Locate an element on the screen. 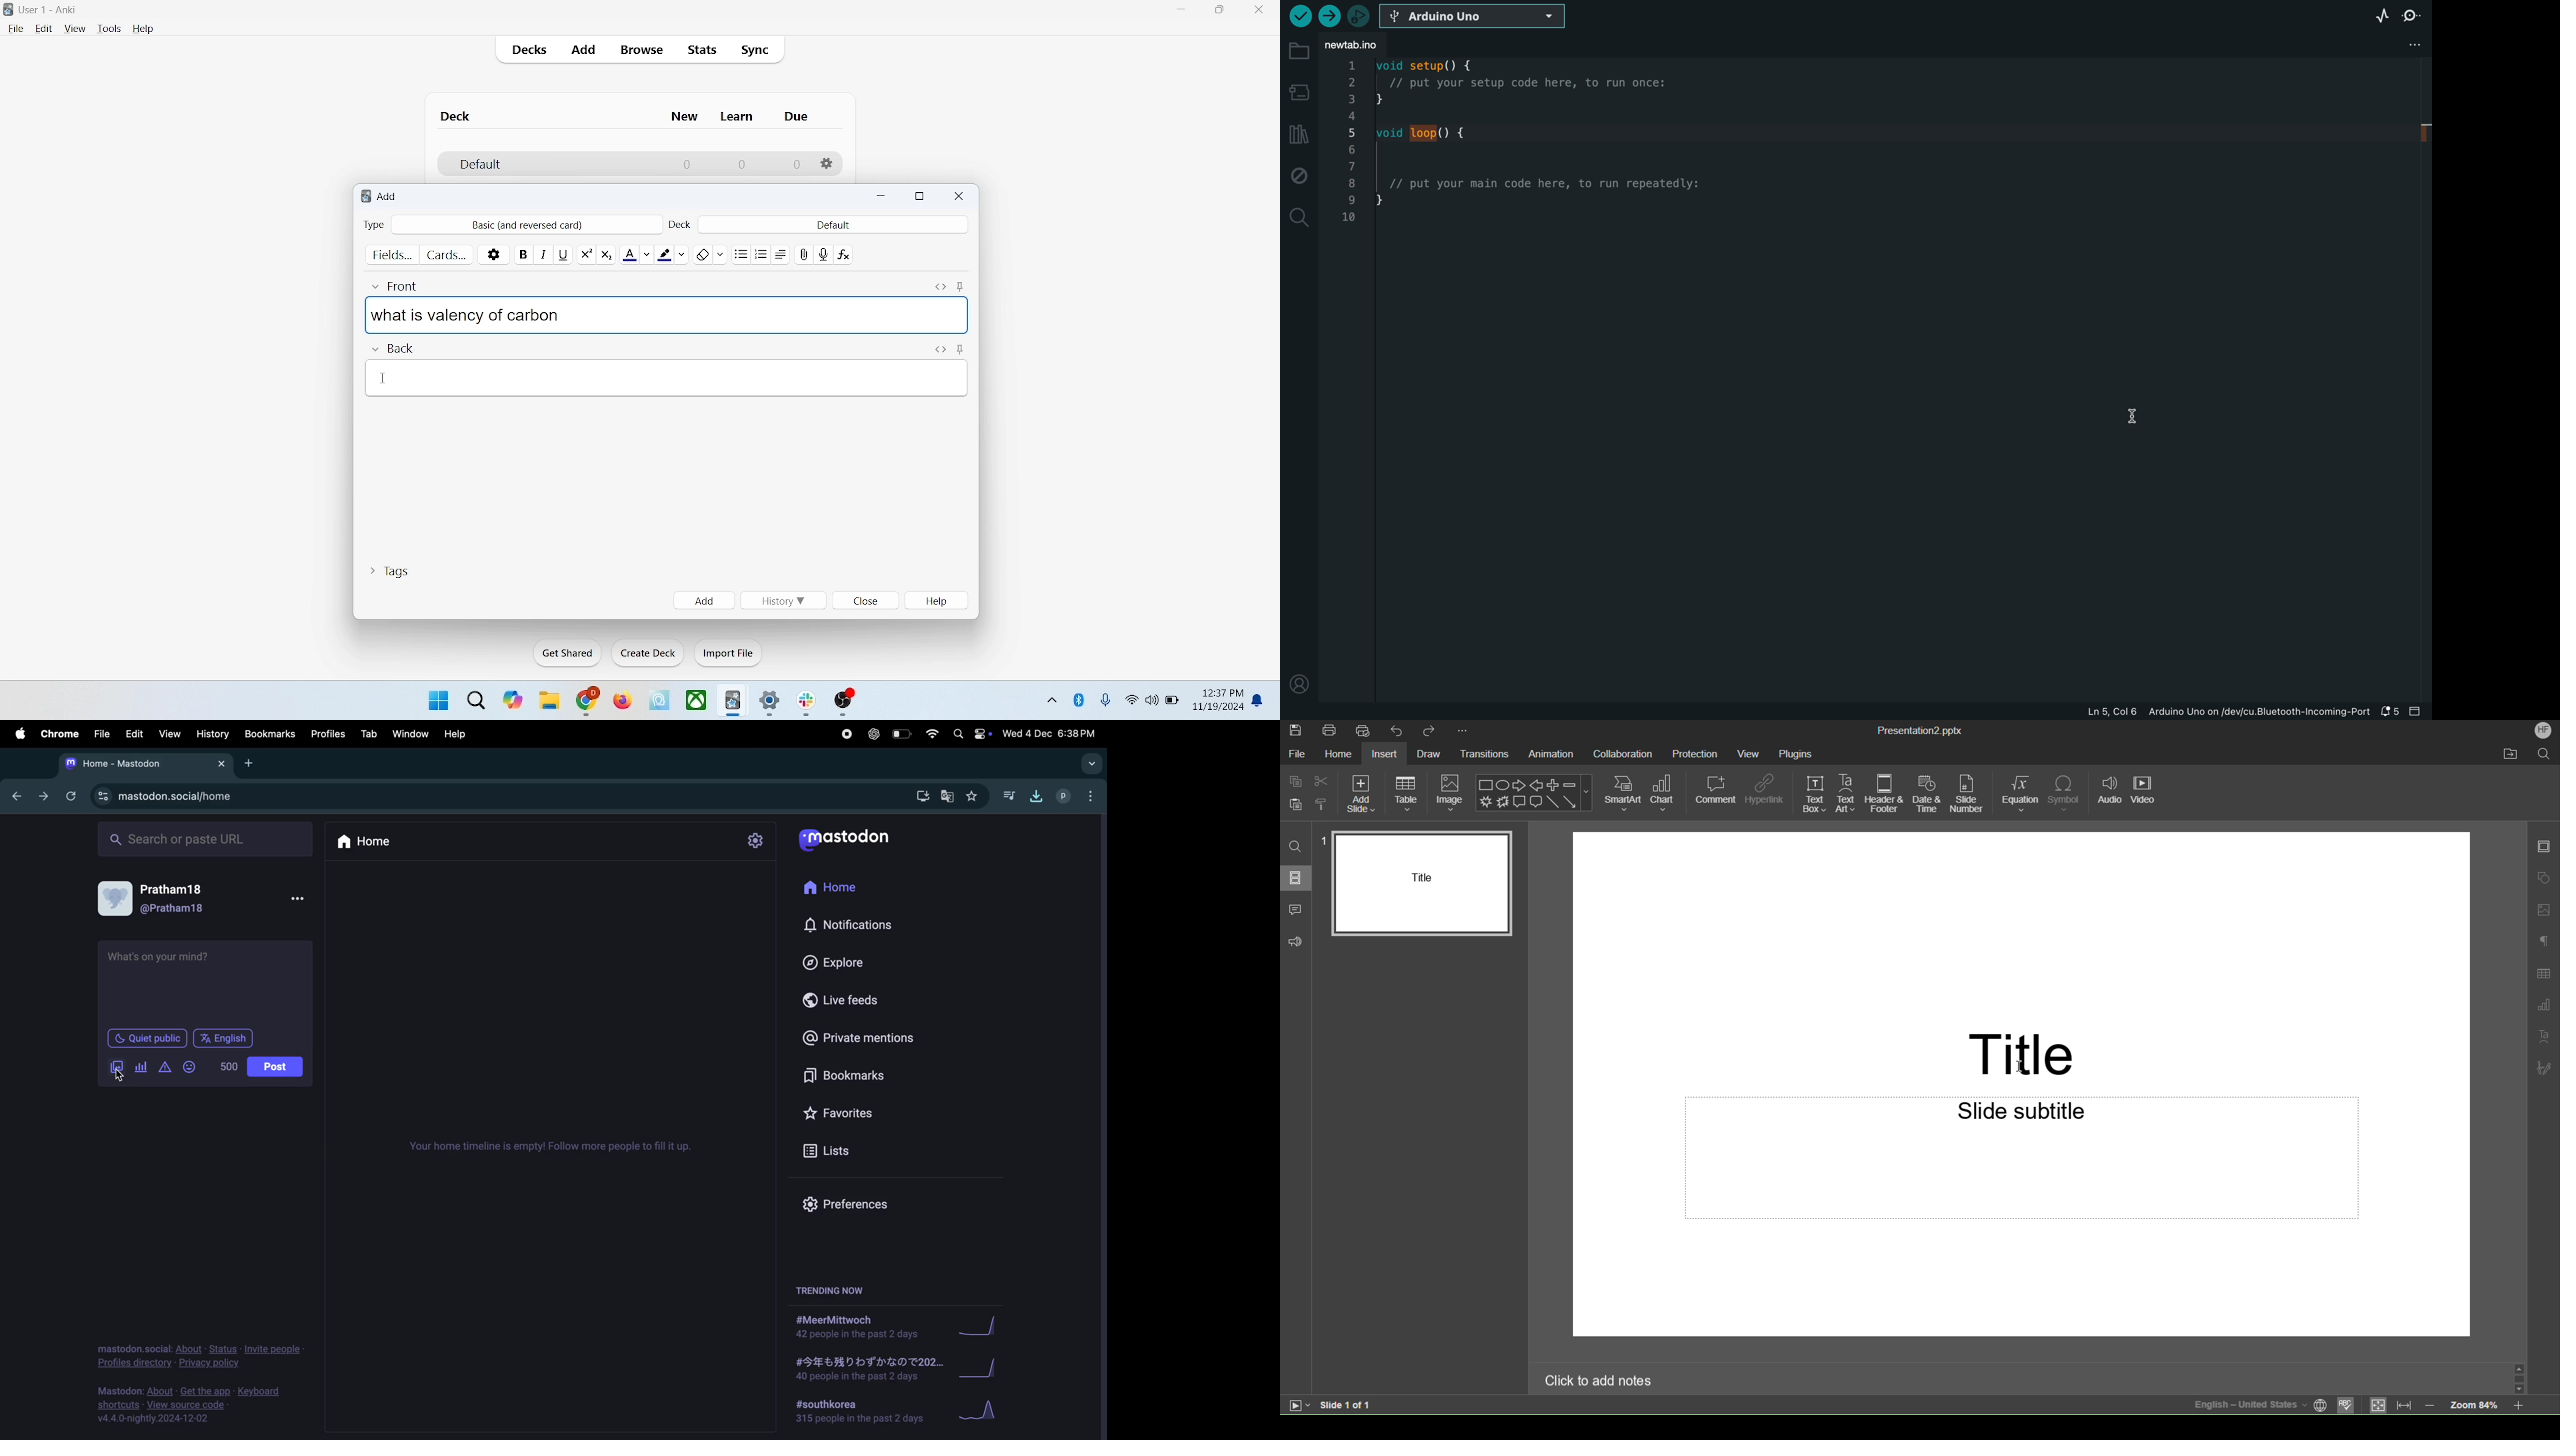 Image resolution: width=2576 pixels, height=1456 pixels. notification is located at coordinates (1262, 699).